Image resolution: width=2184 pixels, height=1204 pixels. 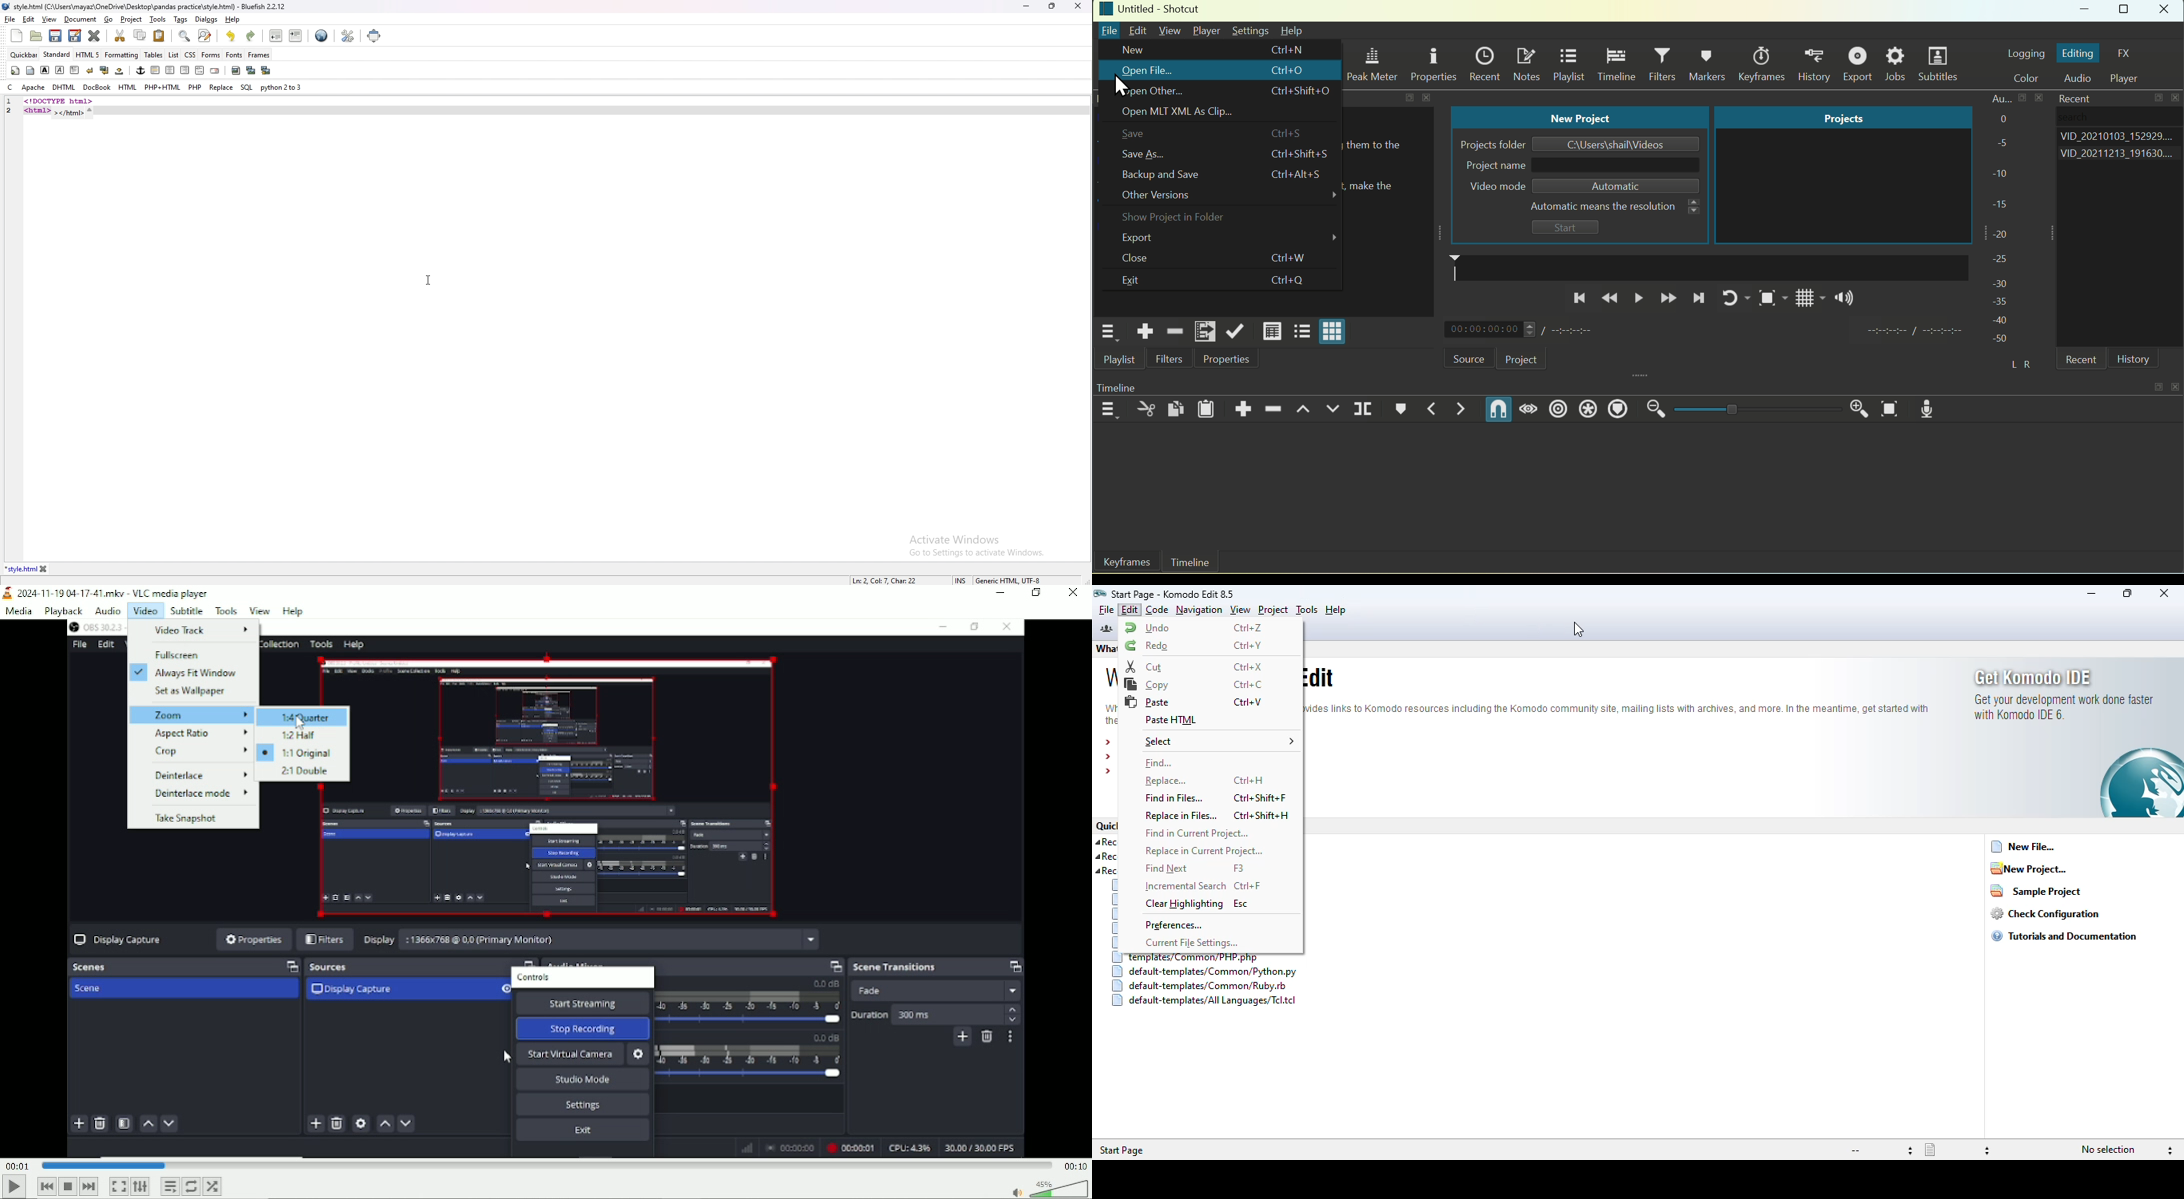 I want to click on cursor, so click(x=1579, y=630).